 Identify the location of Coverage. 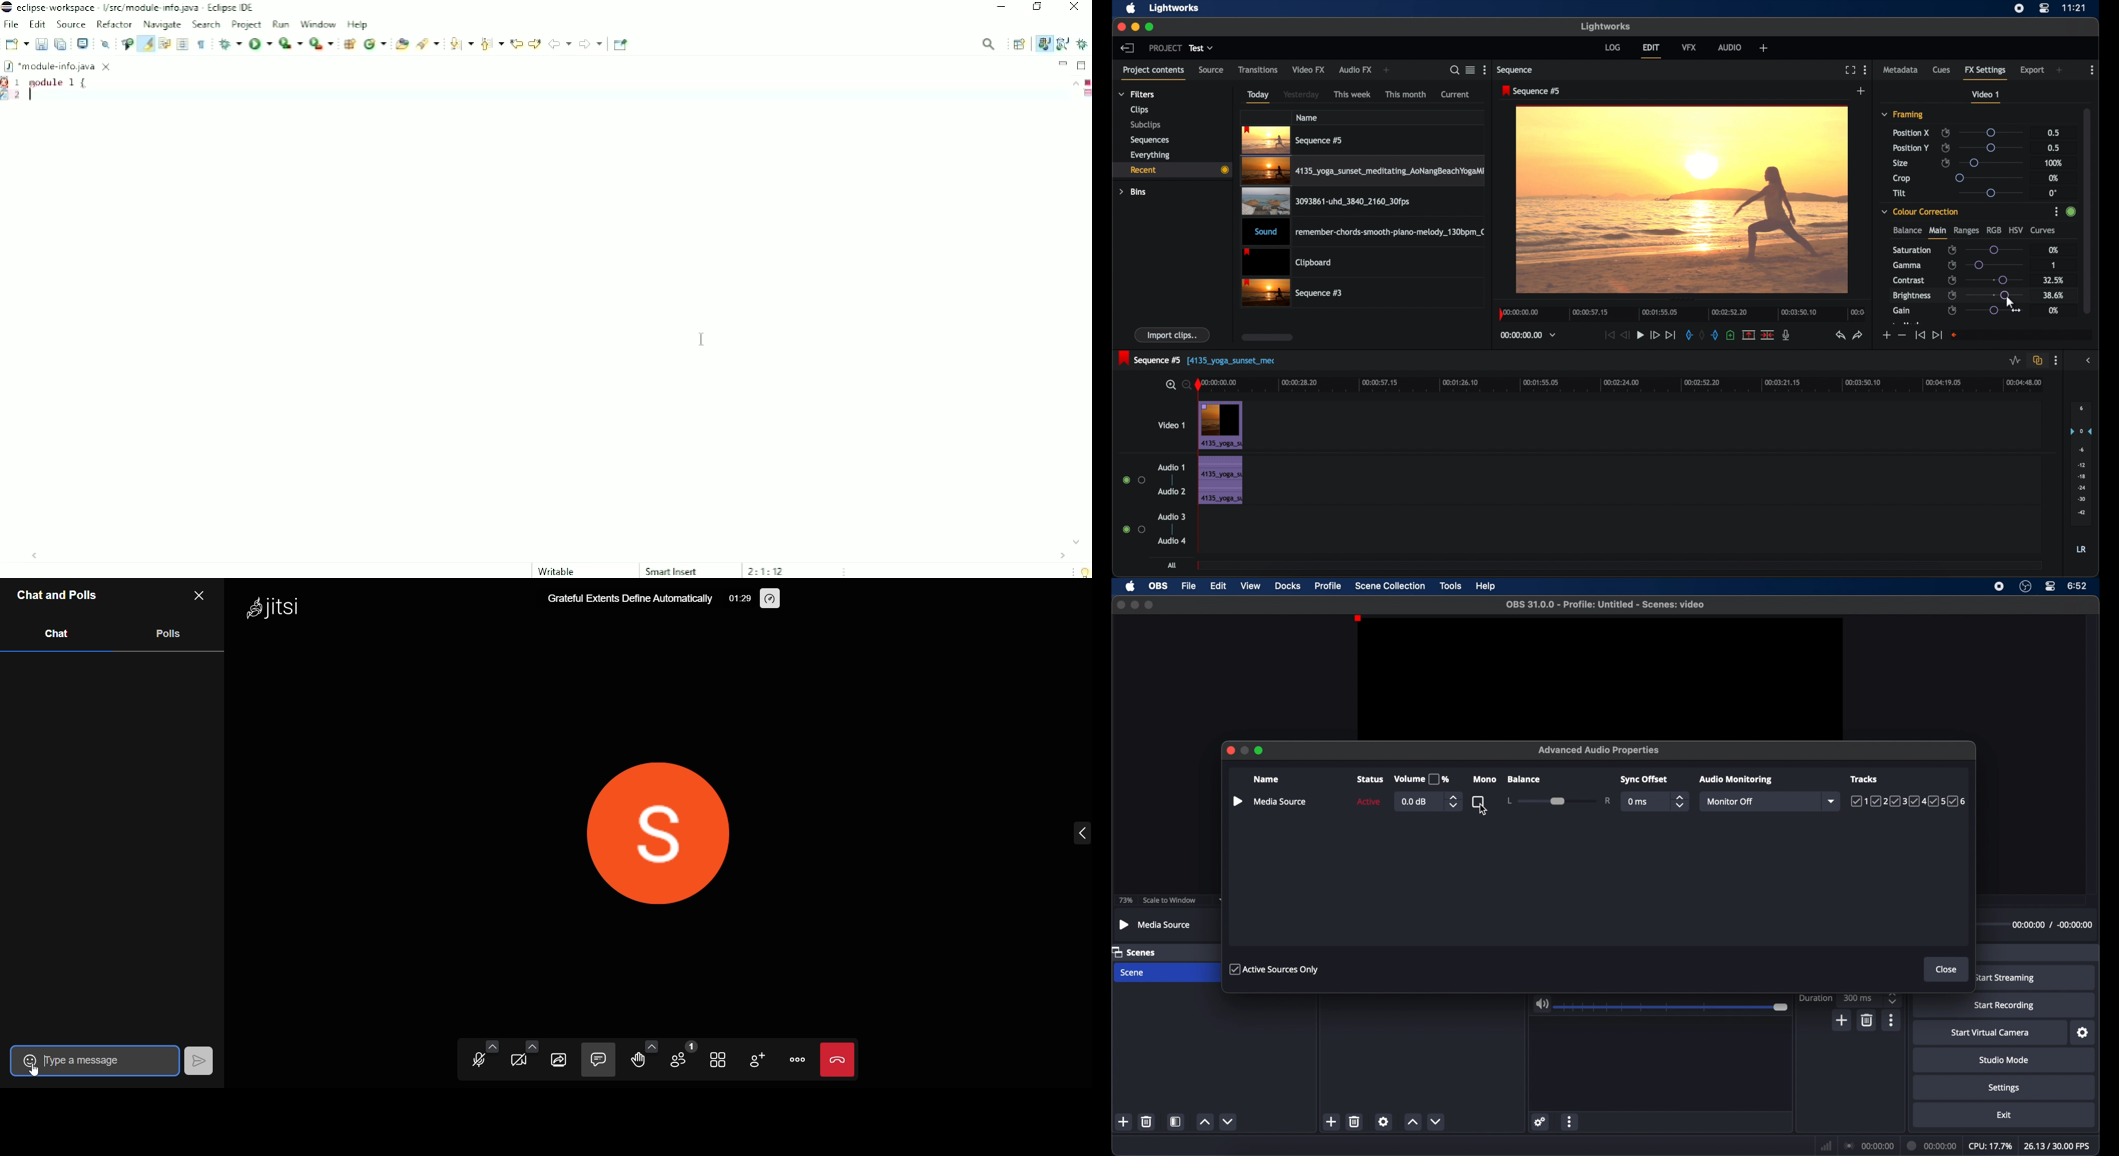
(290, 43).